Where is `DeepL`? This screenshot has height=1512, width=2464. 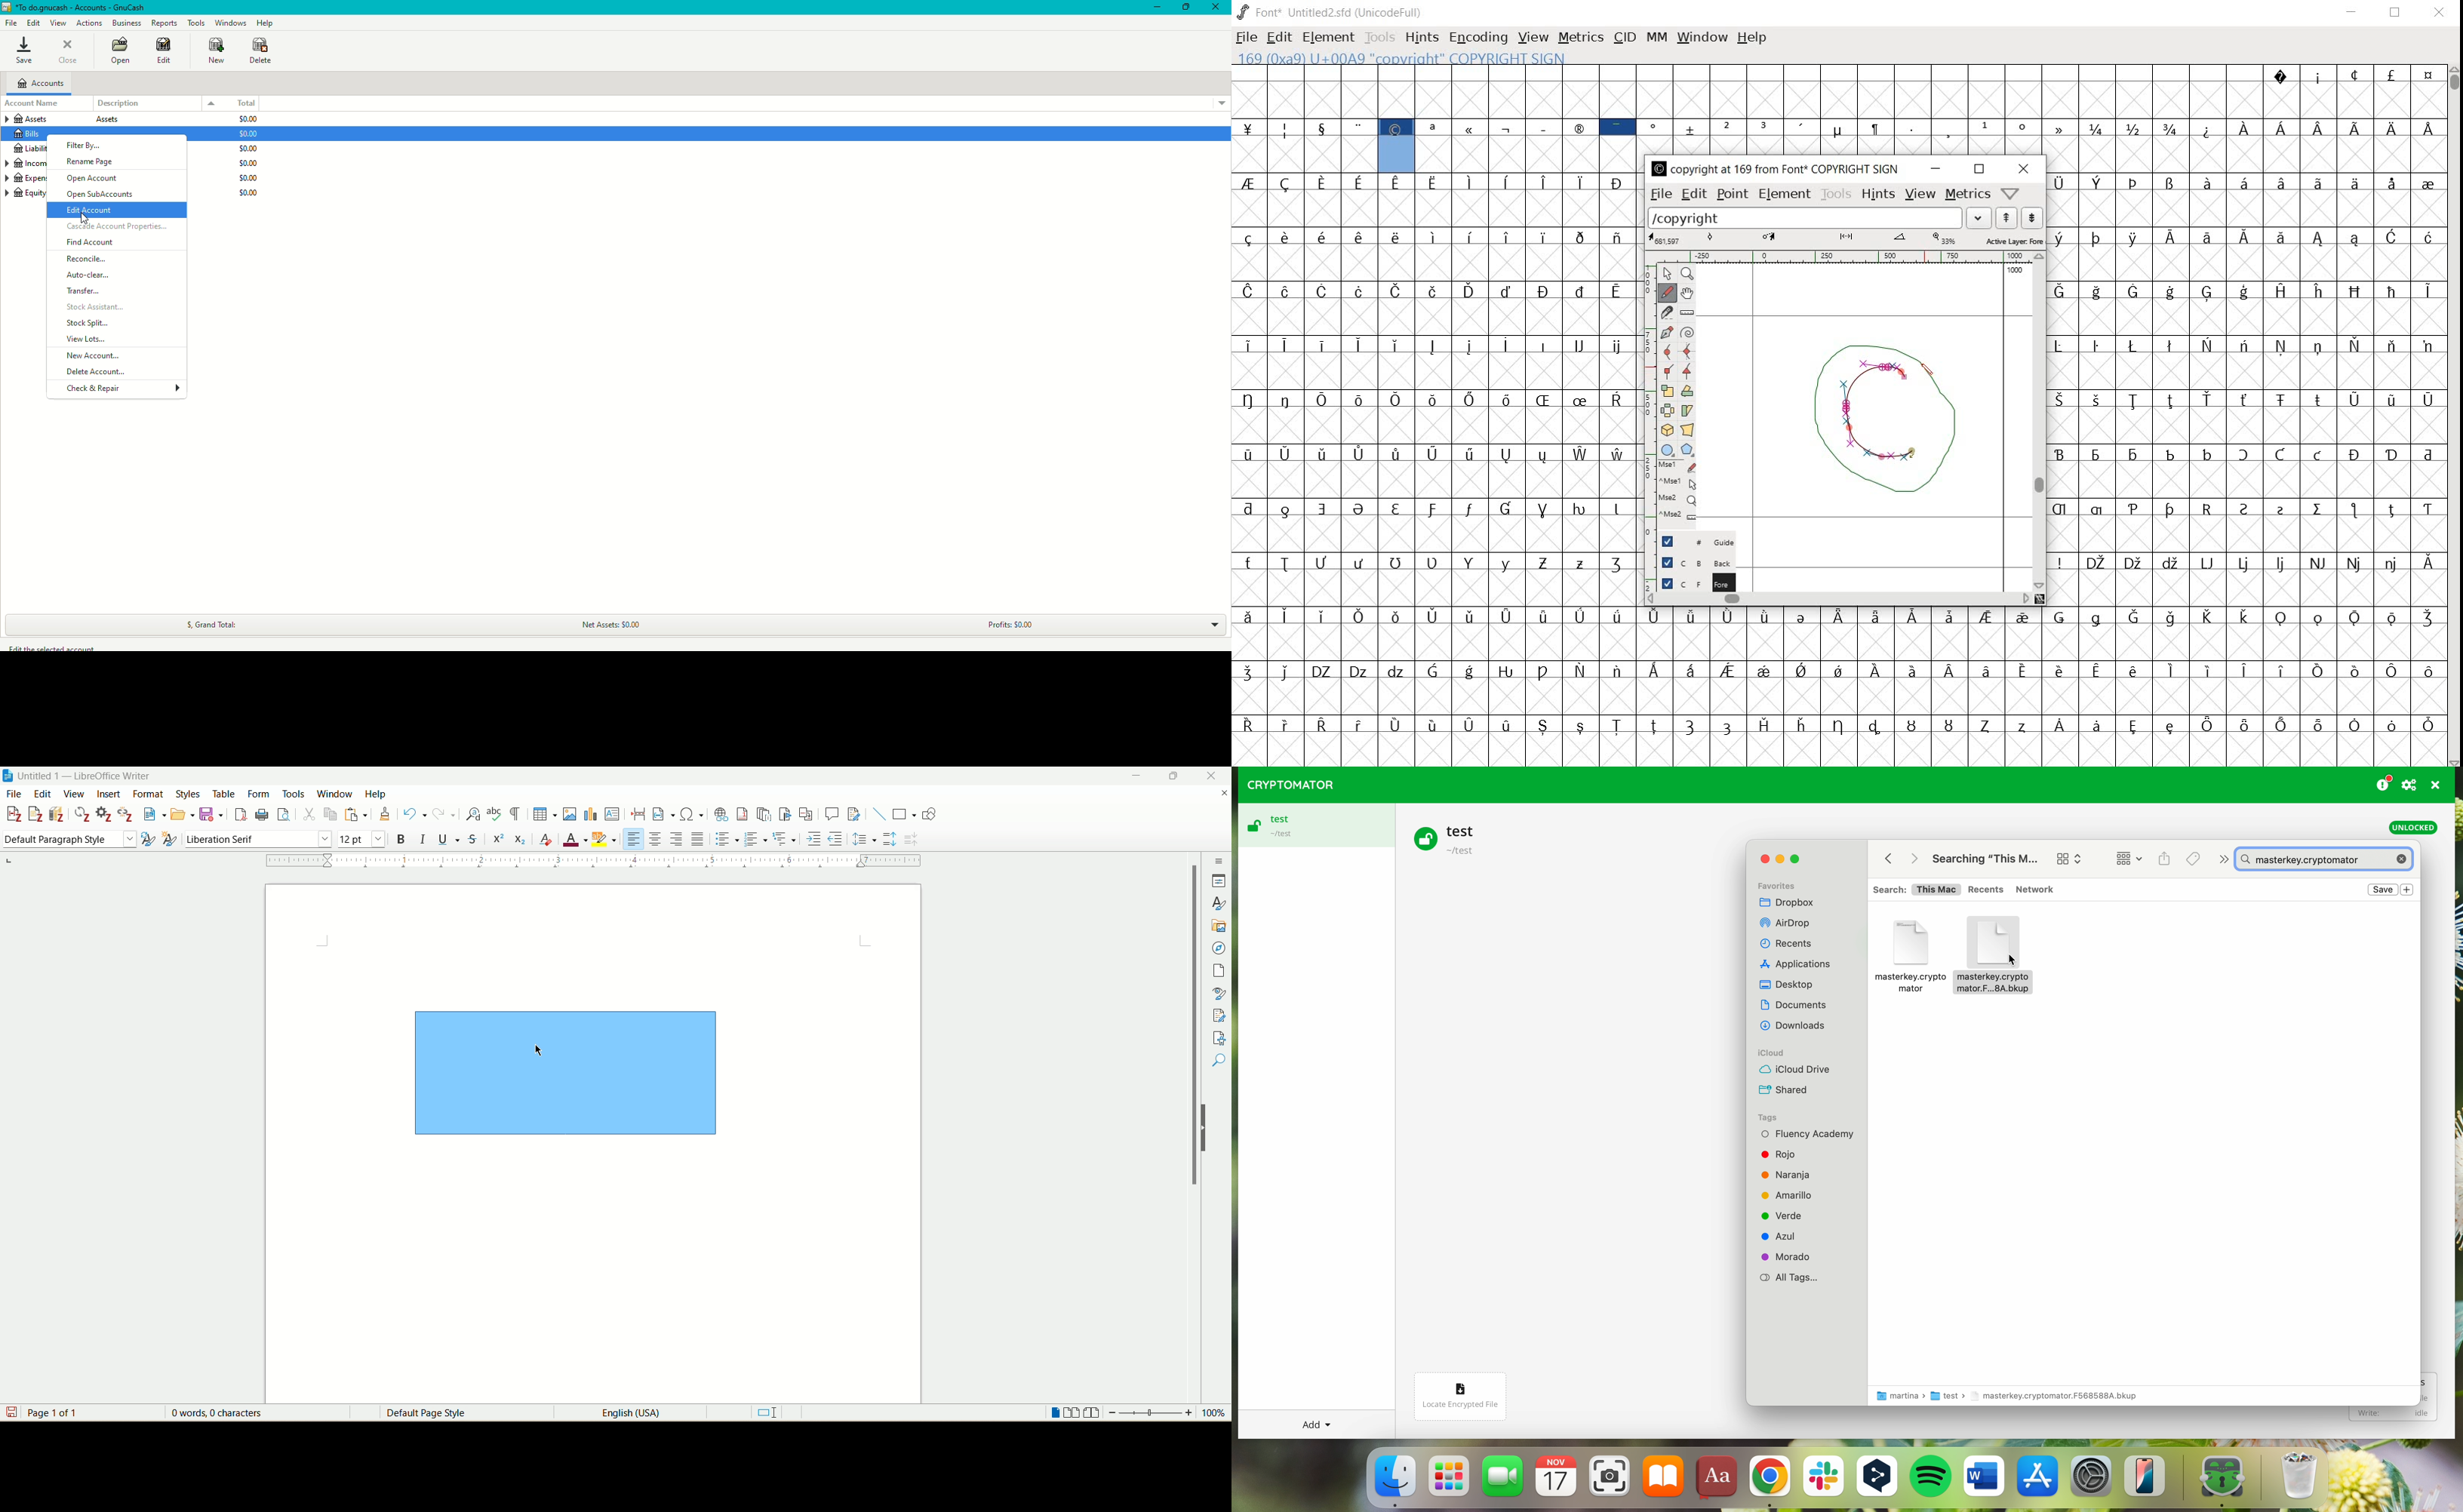 DeepL is located at coordinates (1879, 1479).